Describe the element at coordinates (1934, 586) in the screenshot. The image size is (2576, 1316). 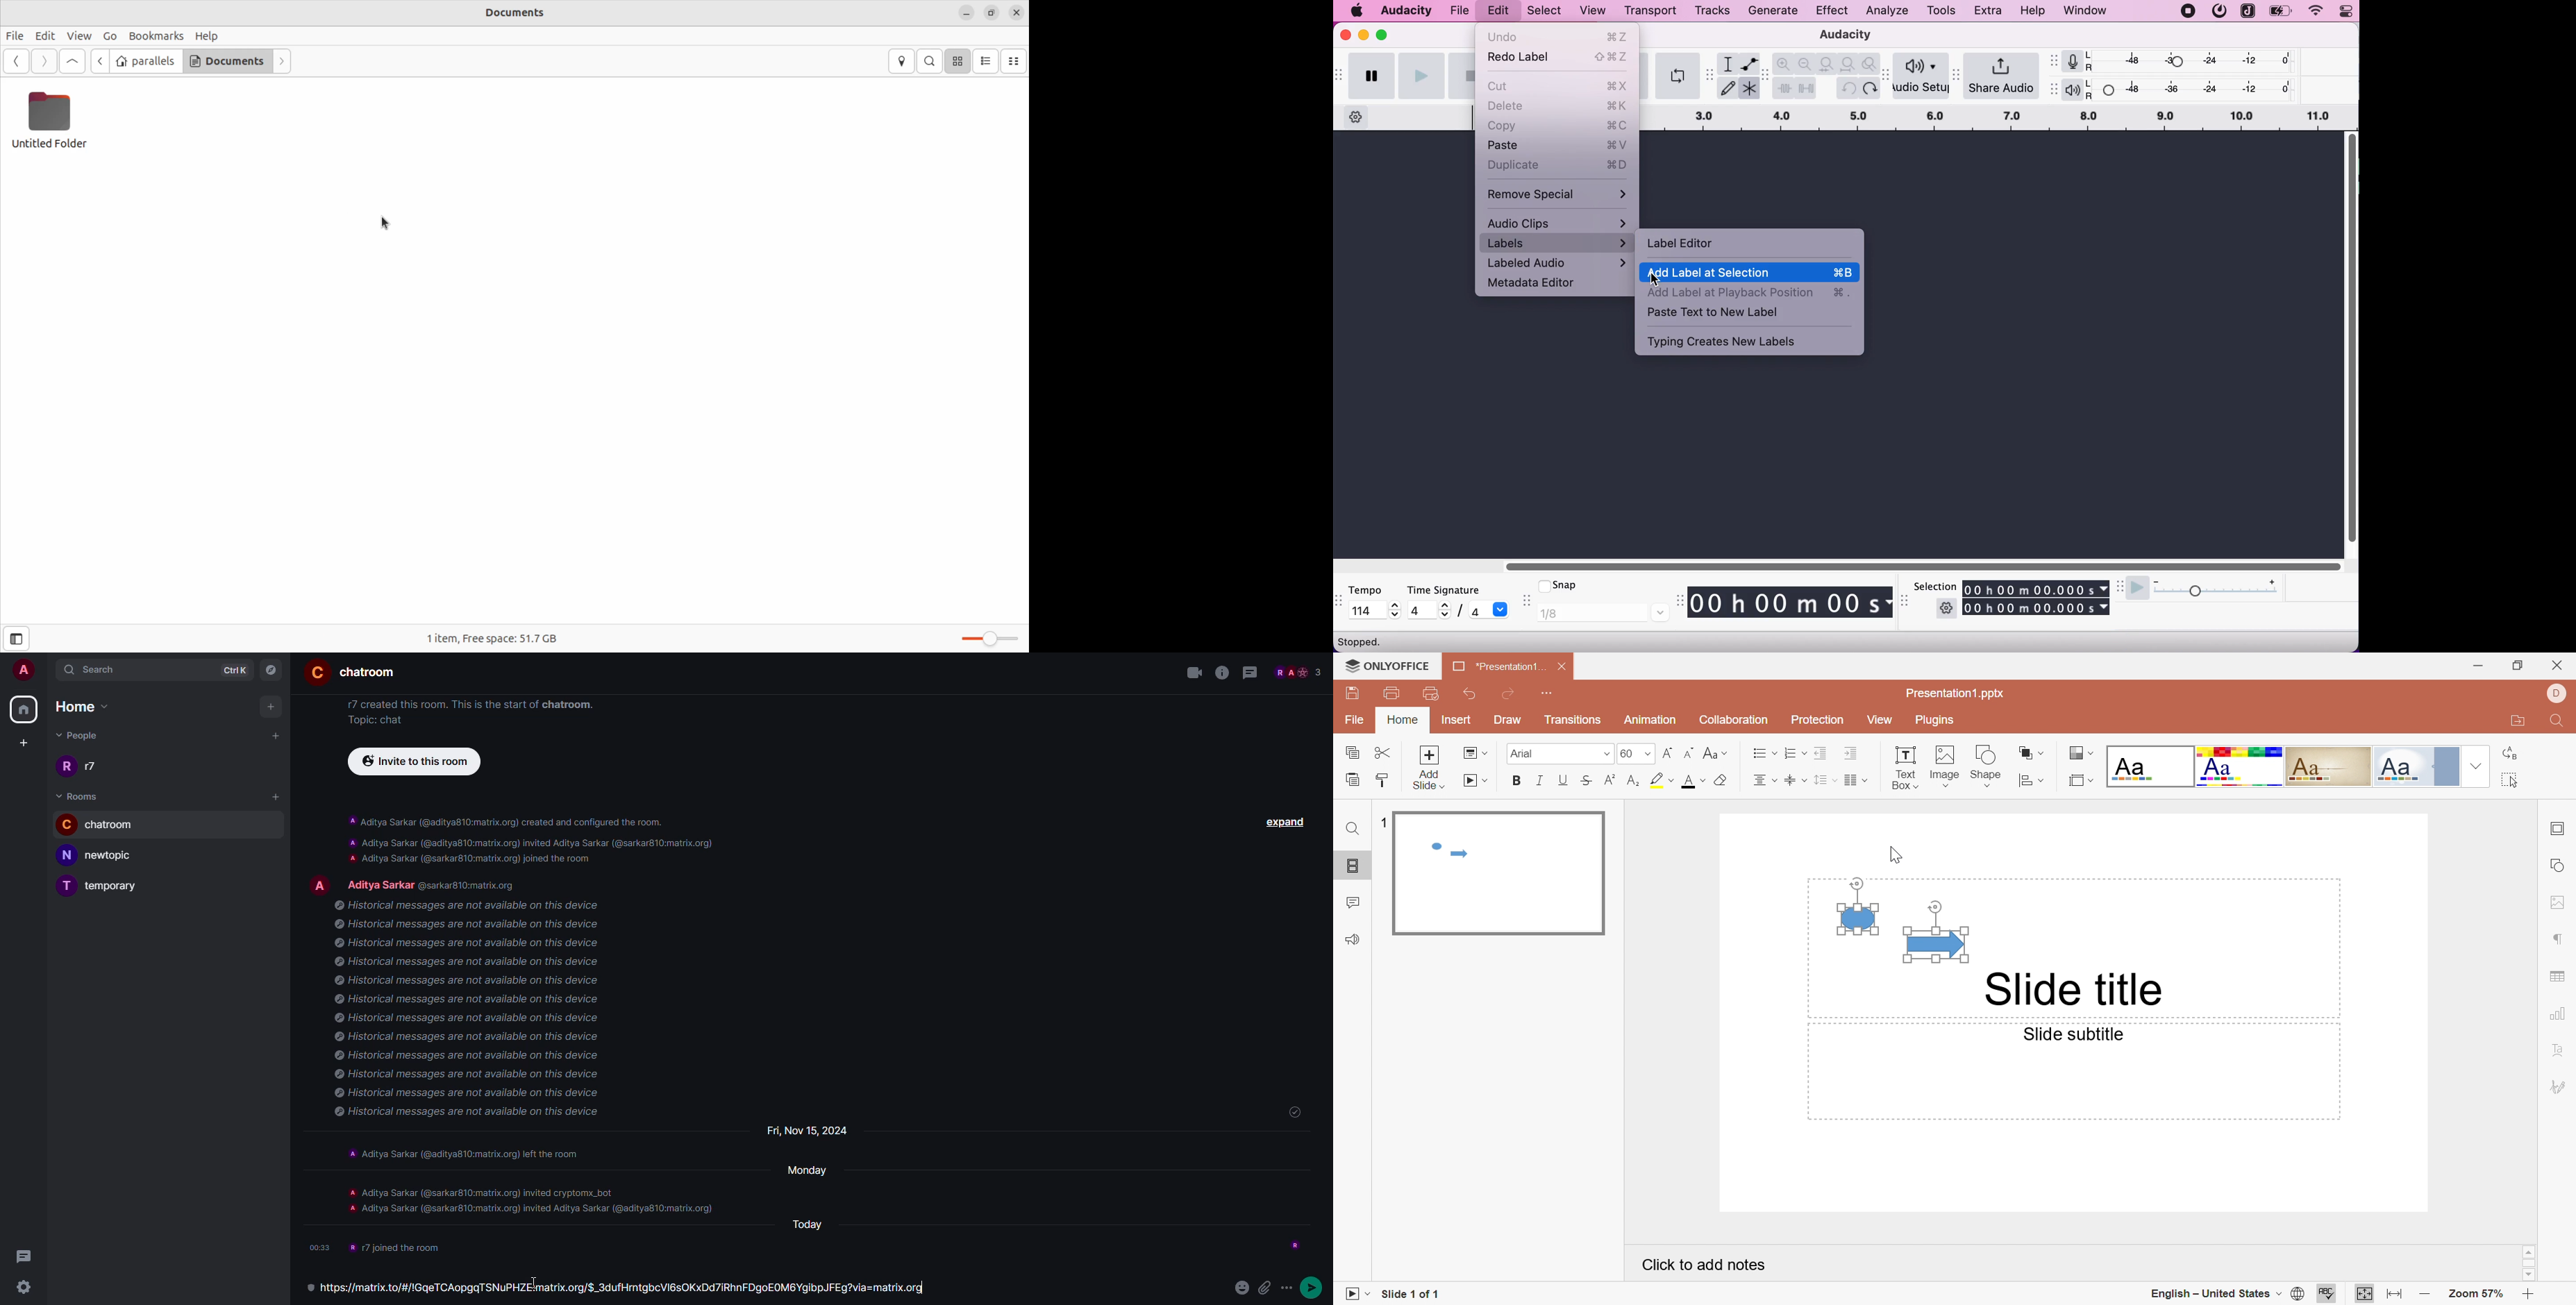
I see `selection` at that location.